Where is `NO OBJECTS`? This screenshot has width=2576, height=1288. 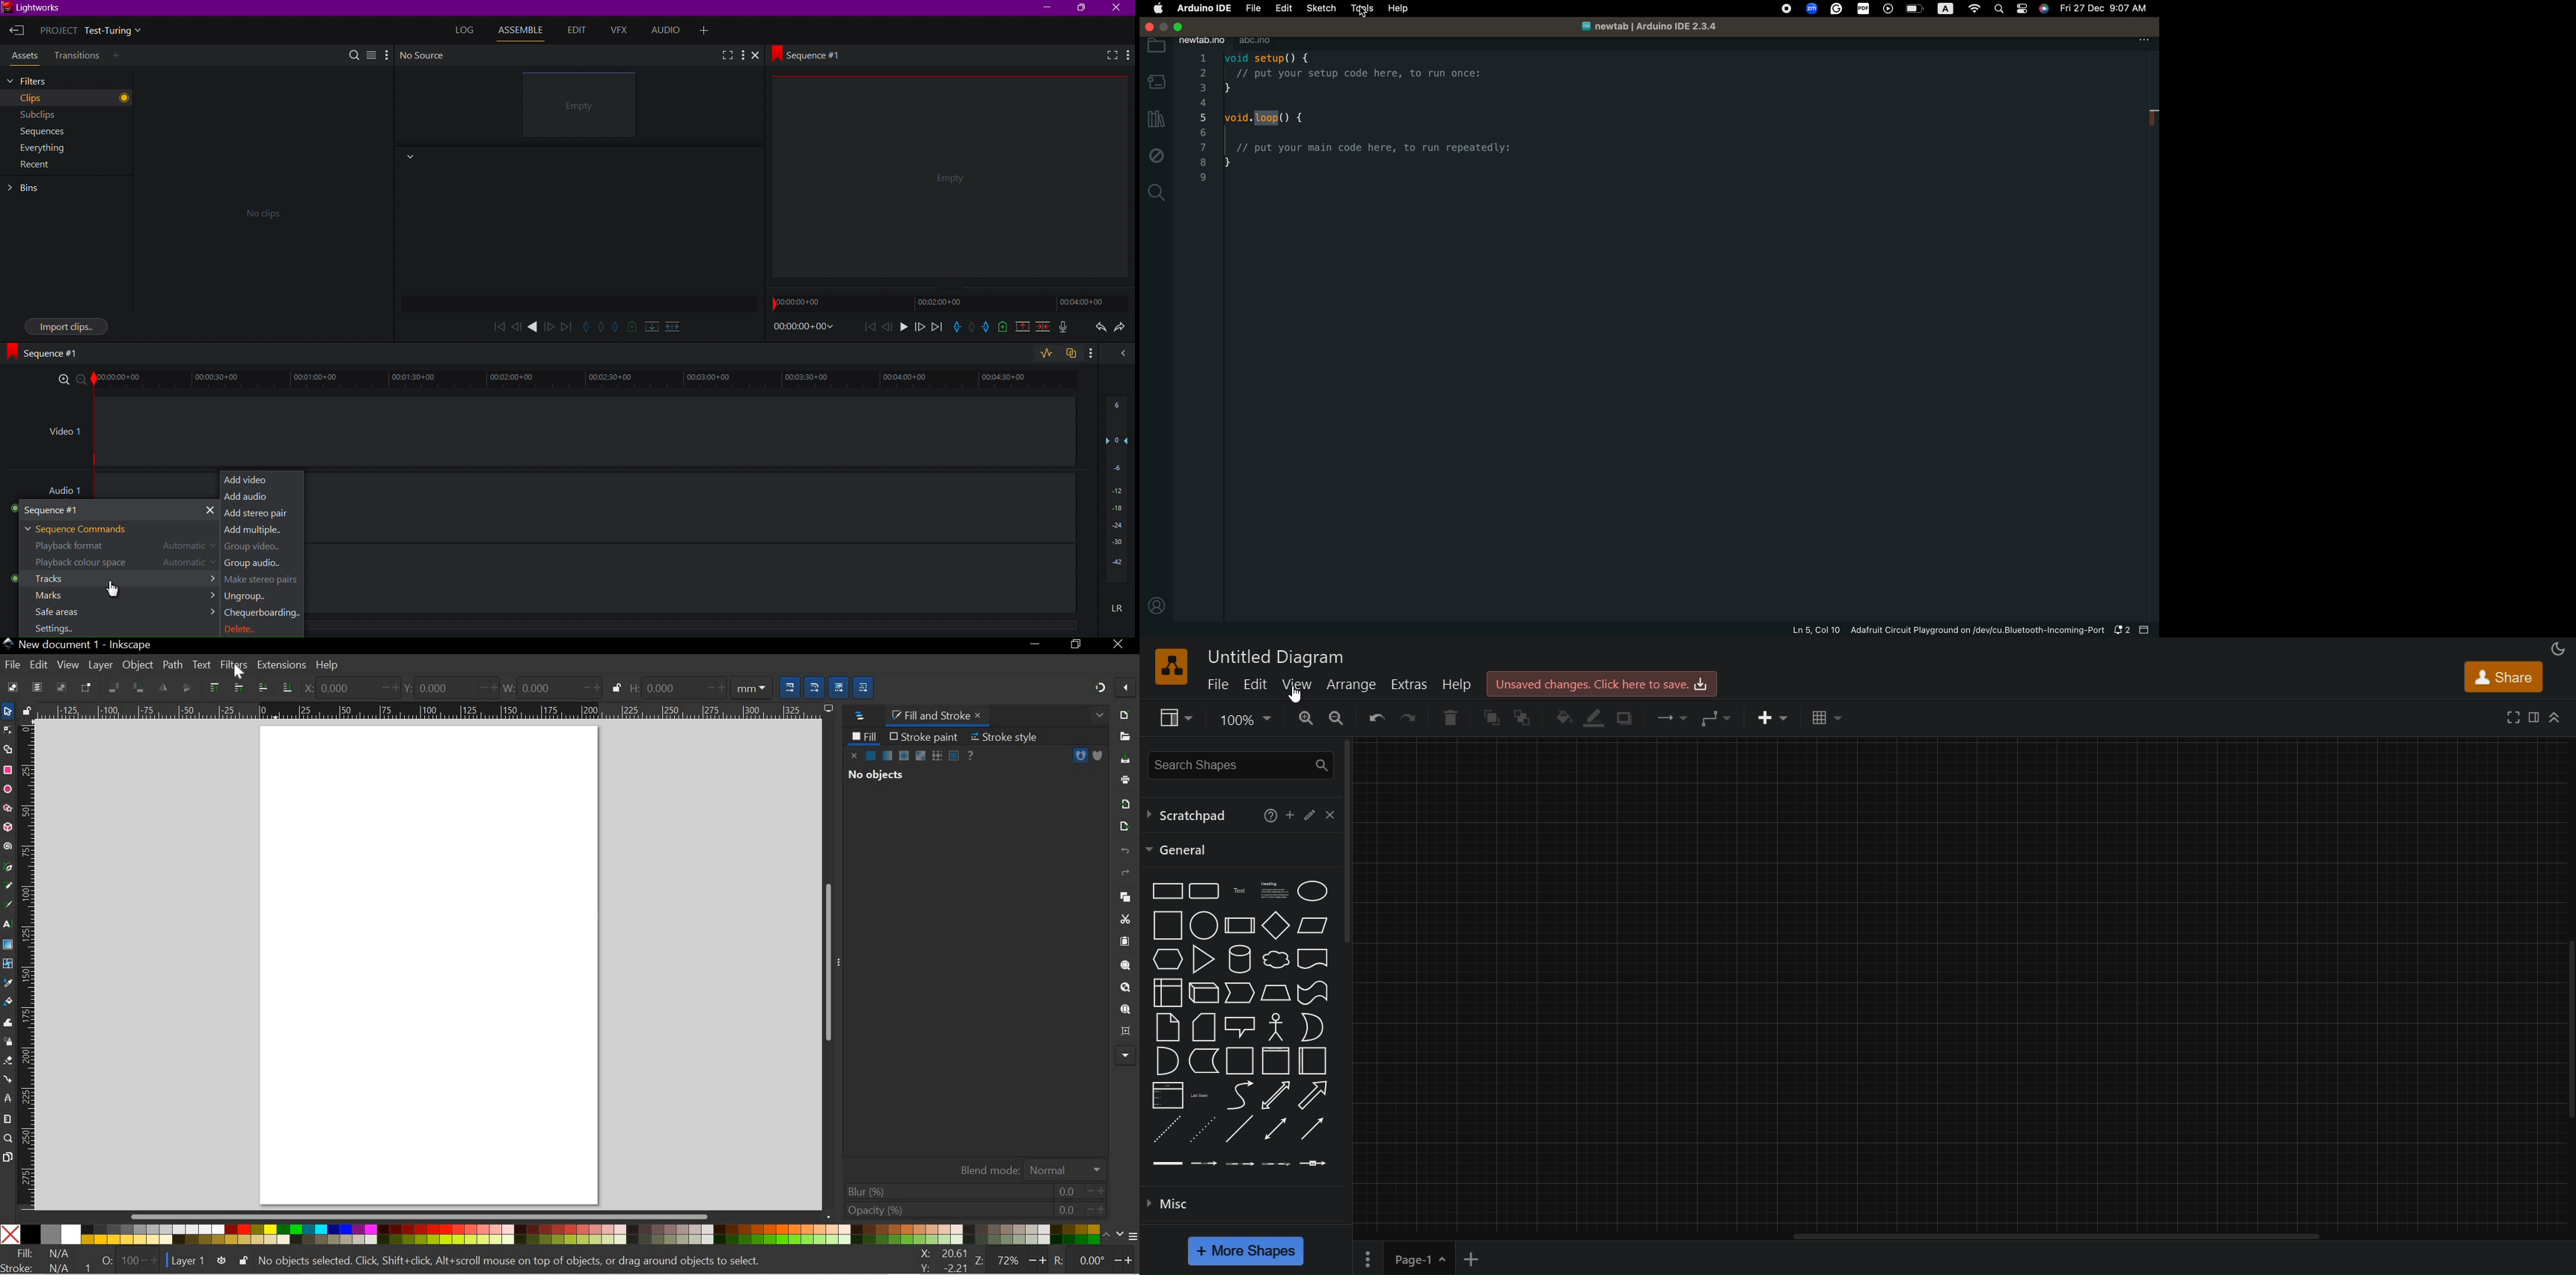
NO OBJECTS is located at coordinates (876, 776).